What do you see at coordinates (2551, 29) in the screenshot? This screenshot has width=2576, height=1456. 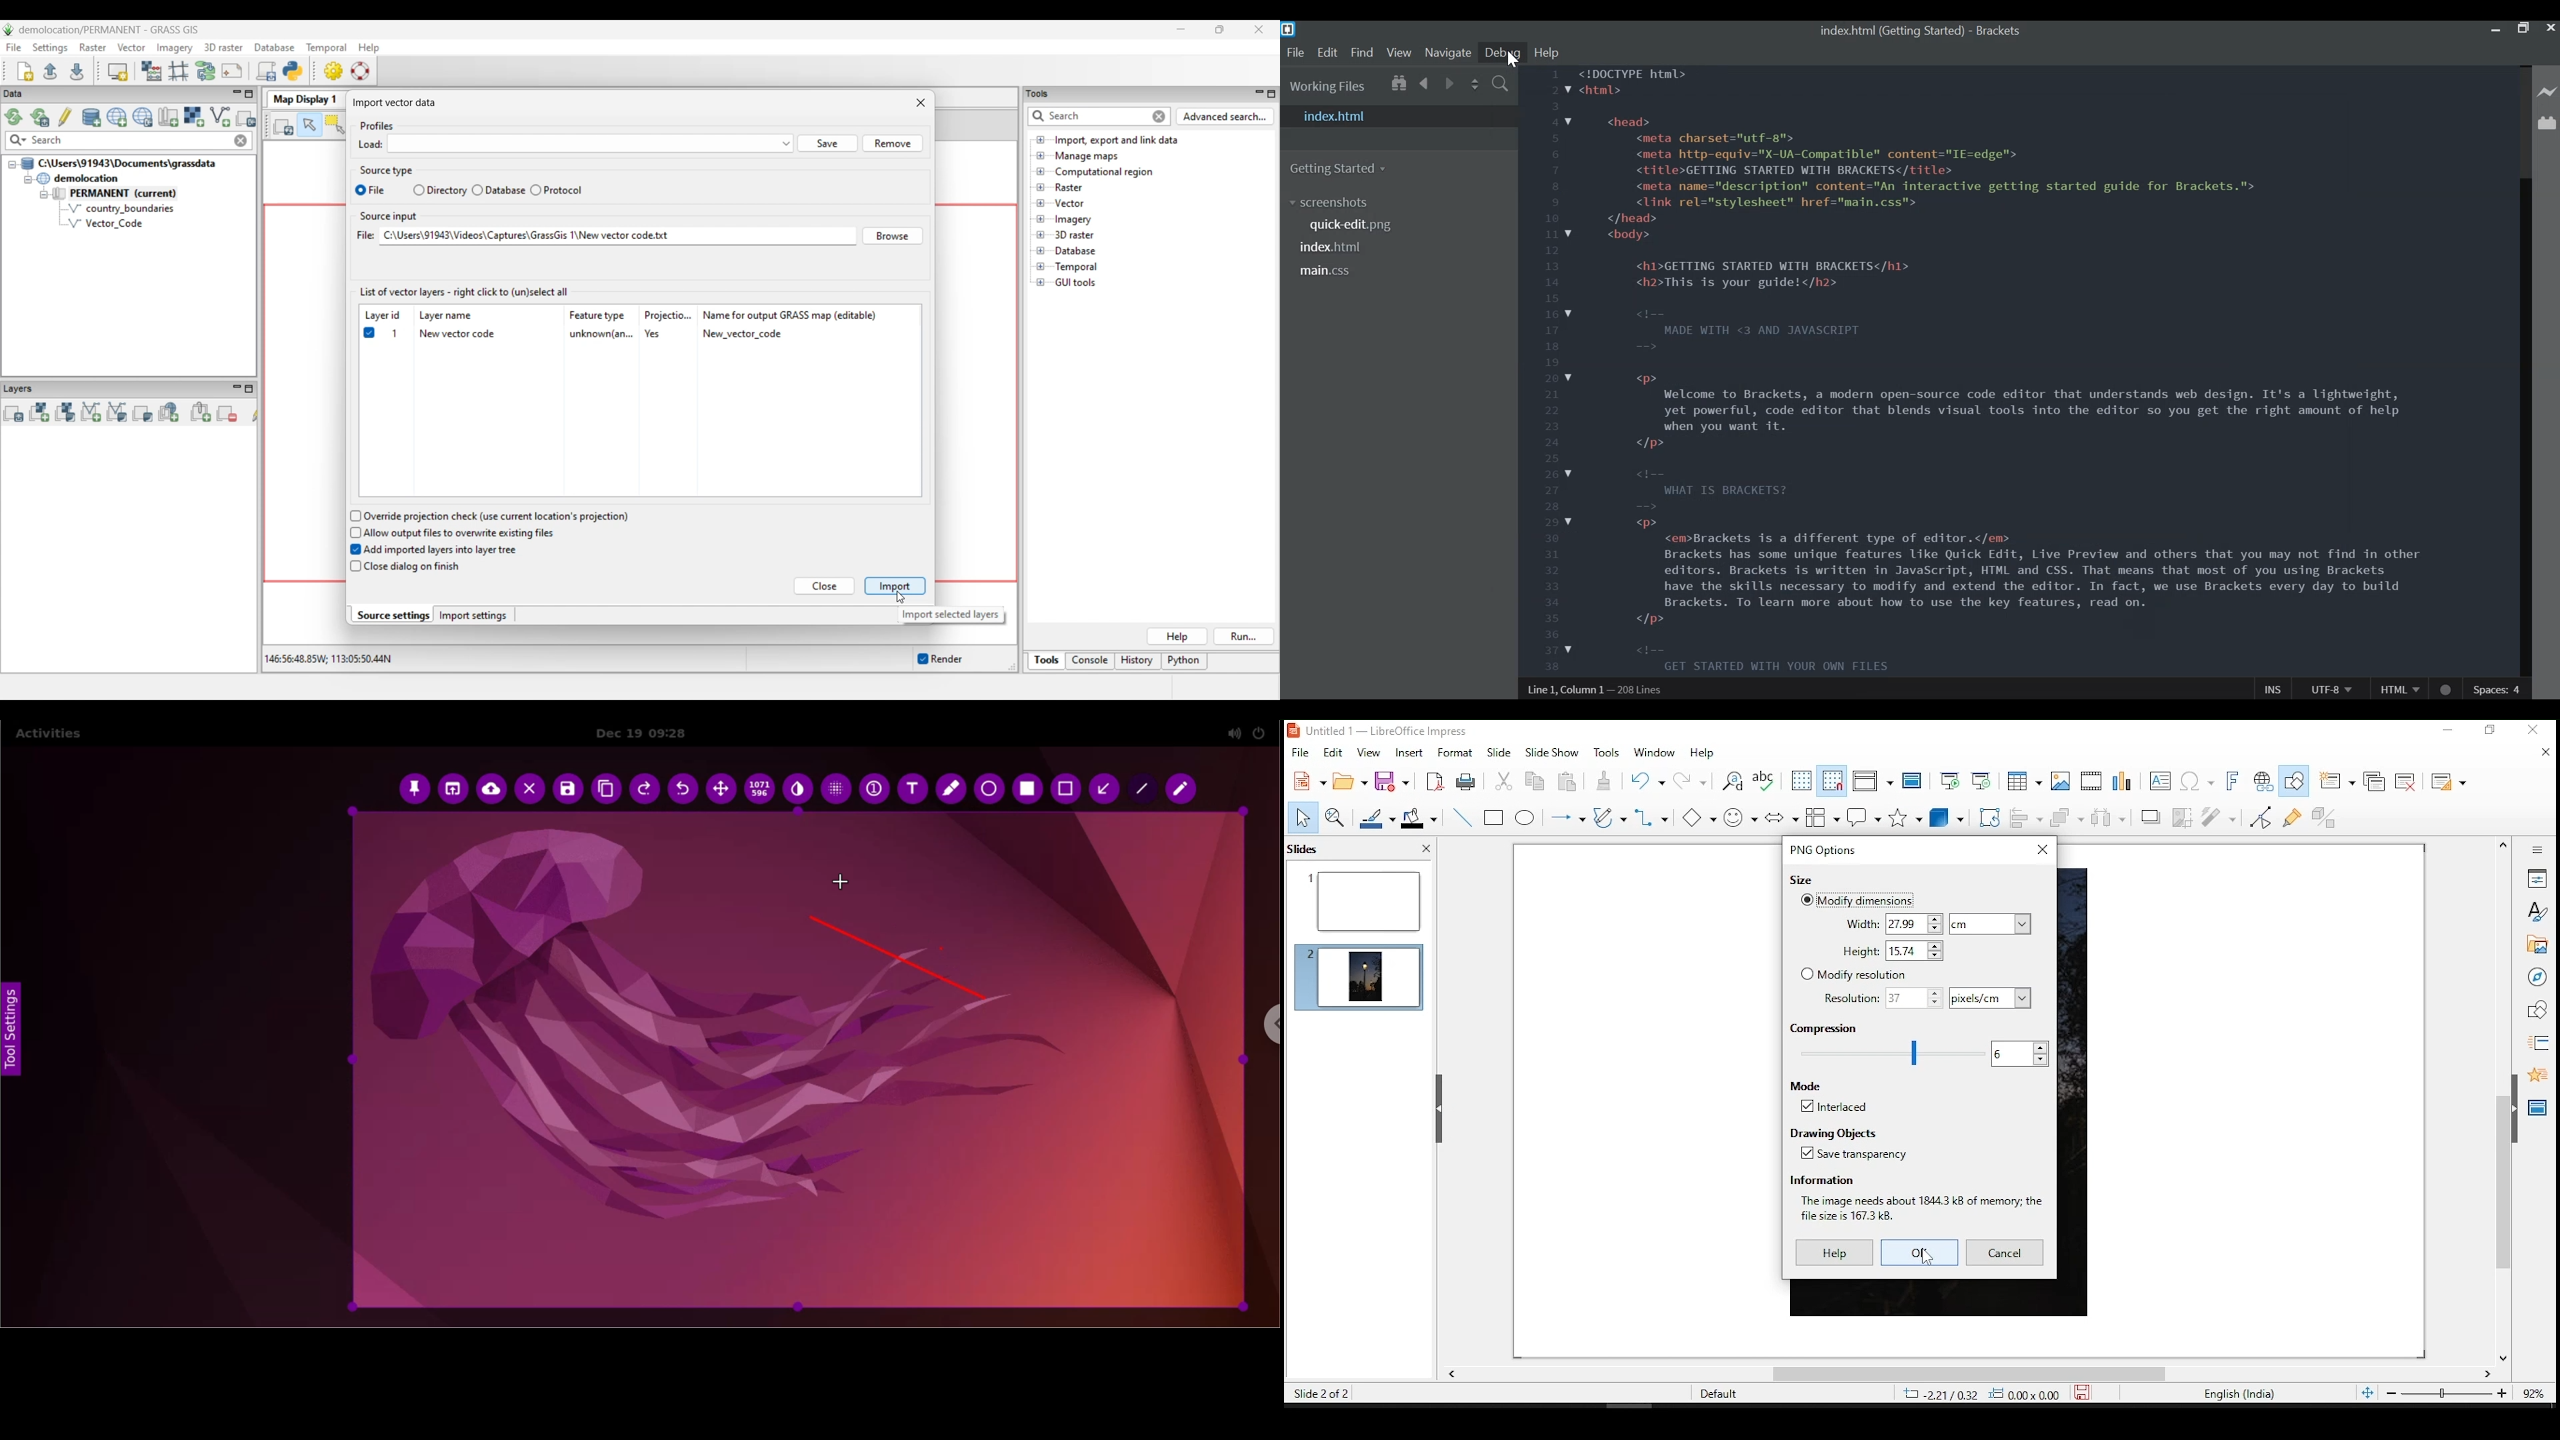 I see `Close` at bounding box center [2551, 29].